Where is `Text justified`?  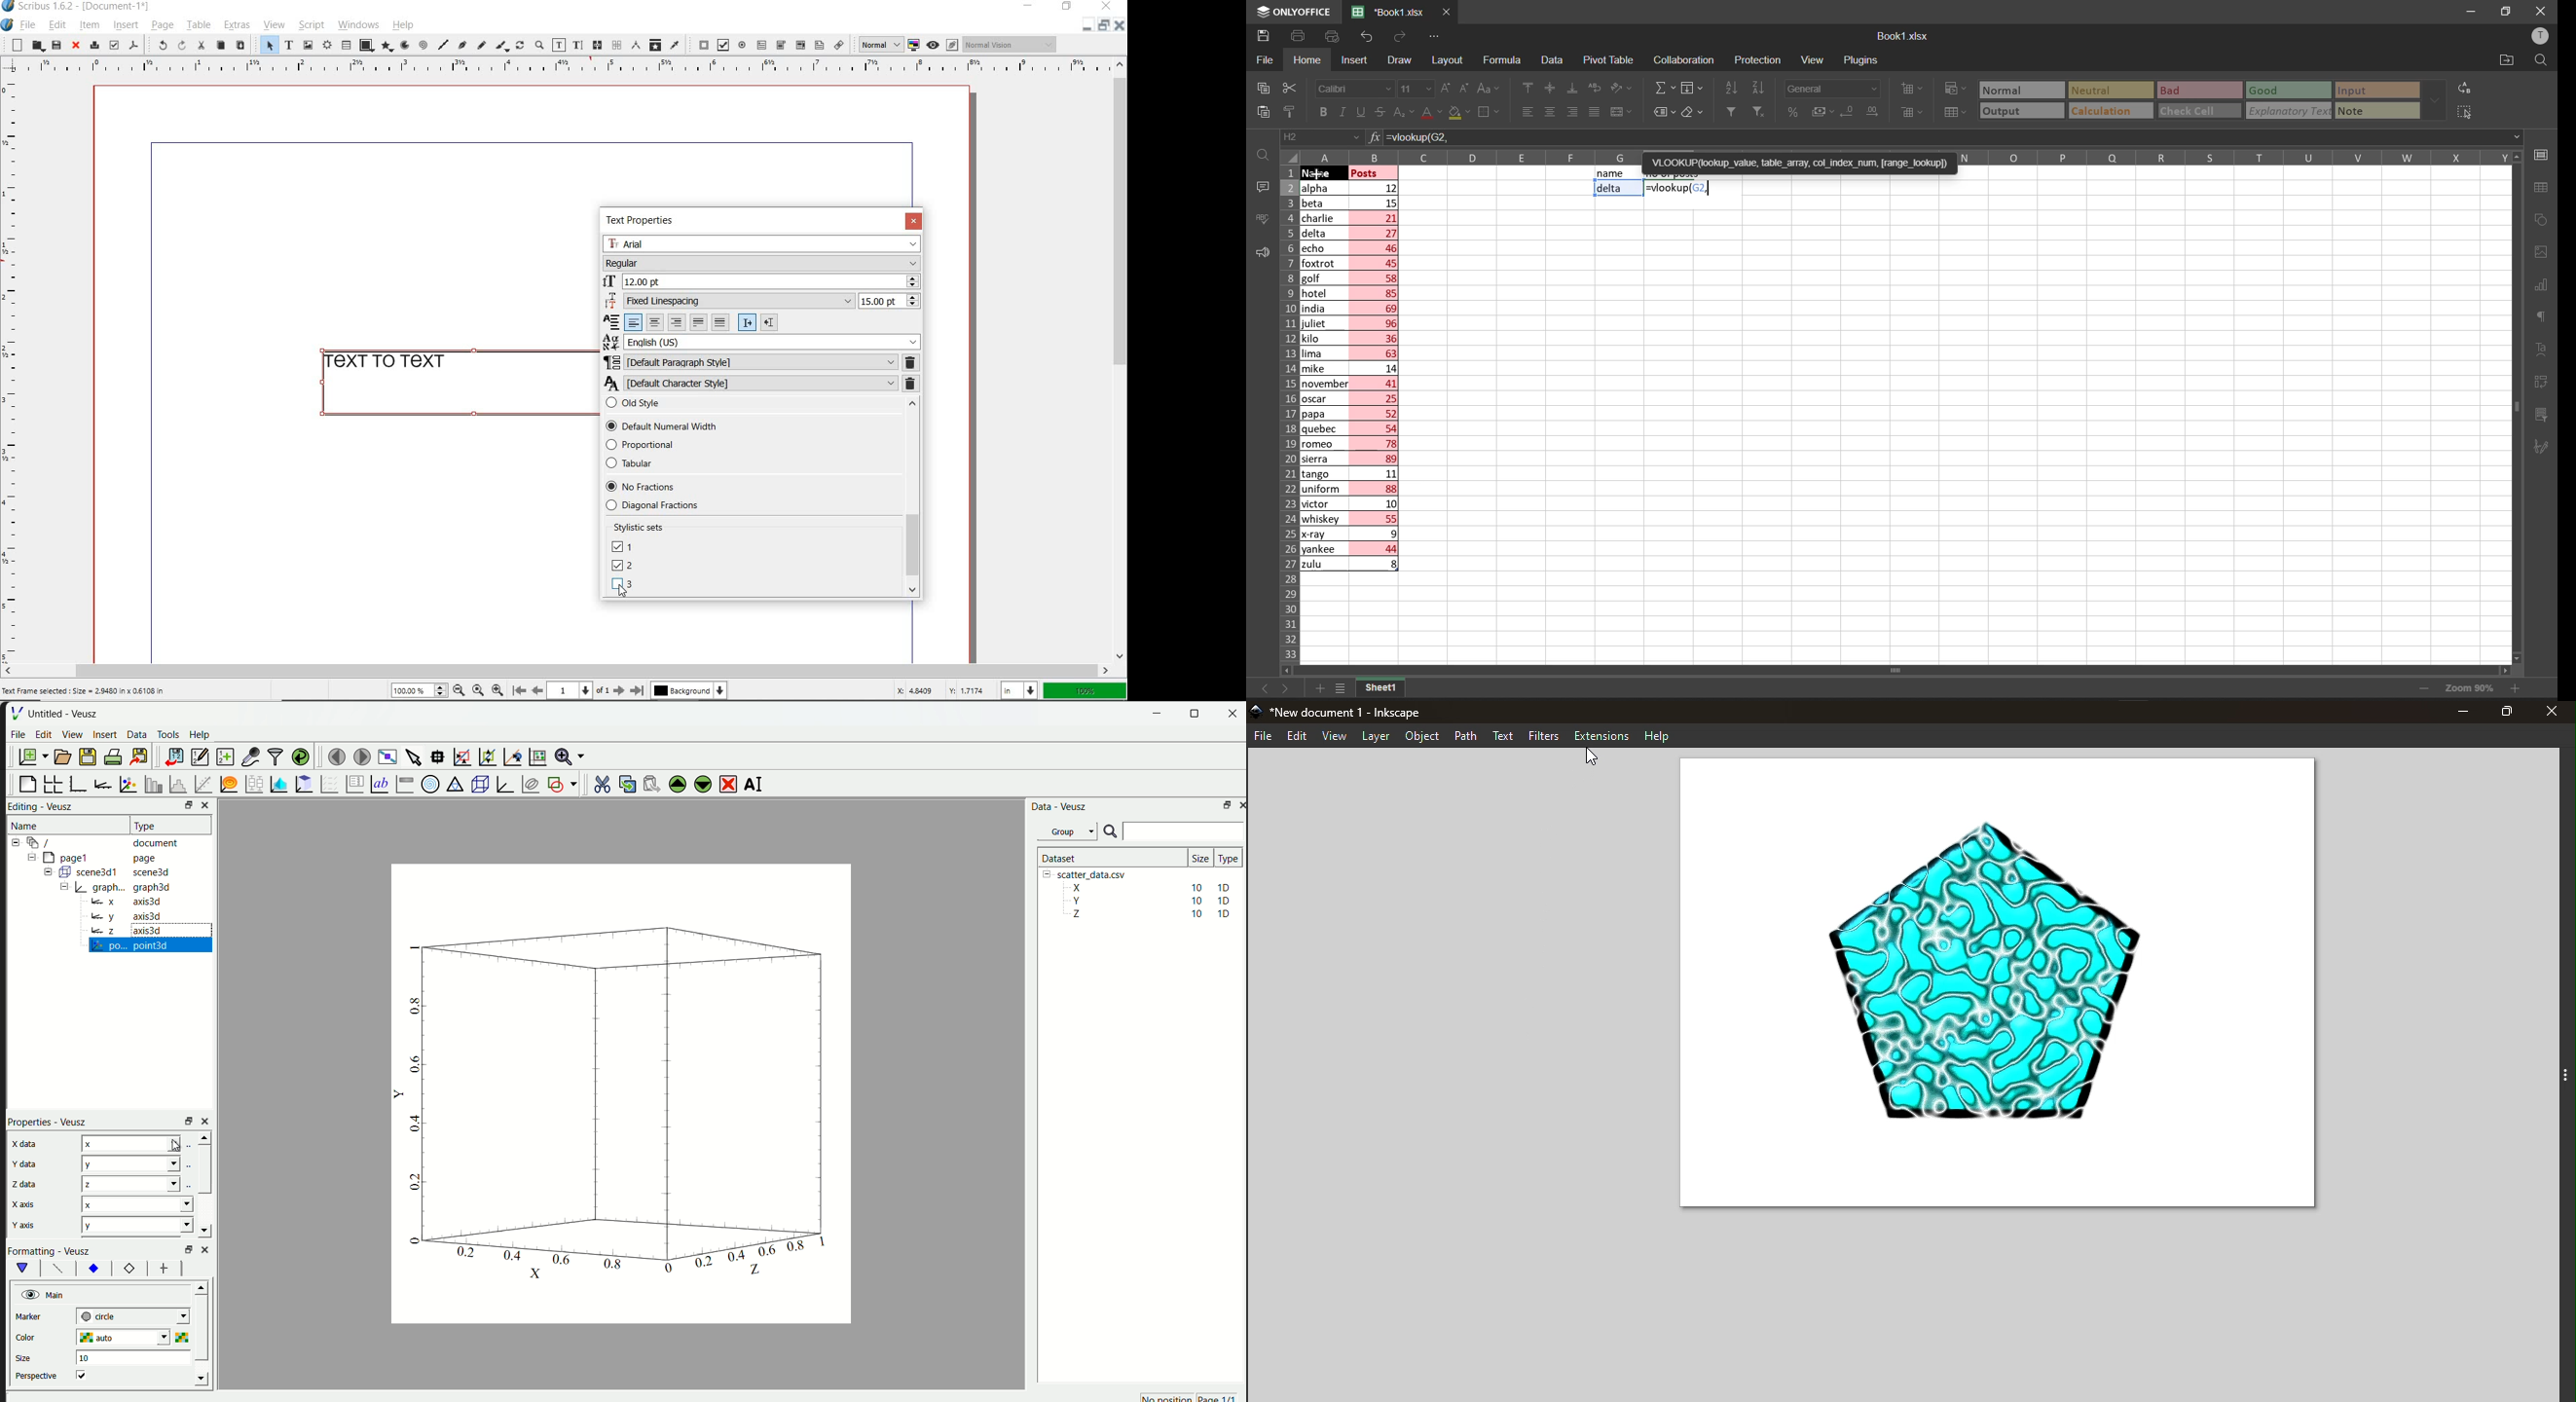 Text justified is located at coordinates (699, 322).